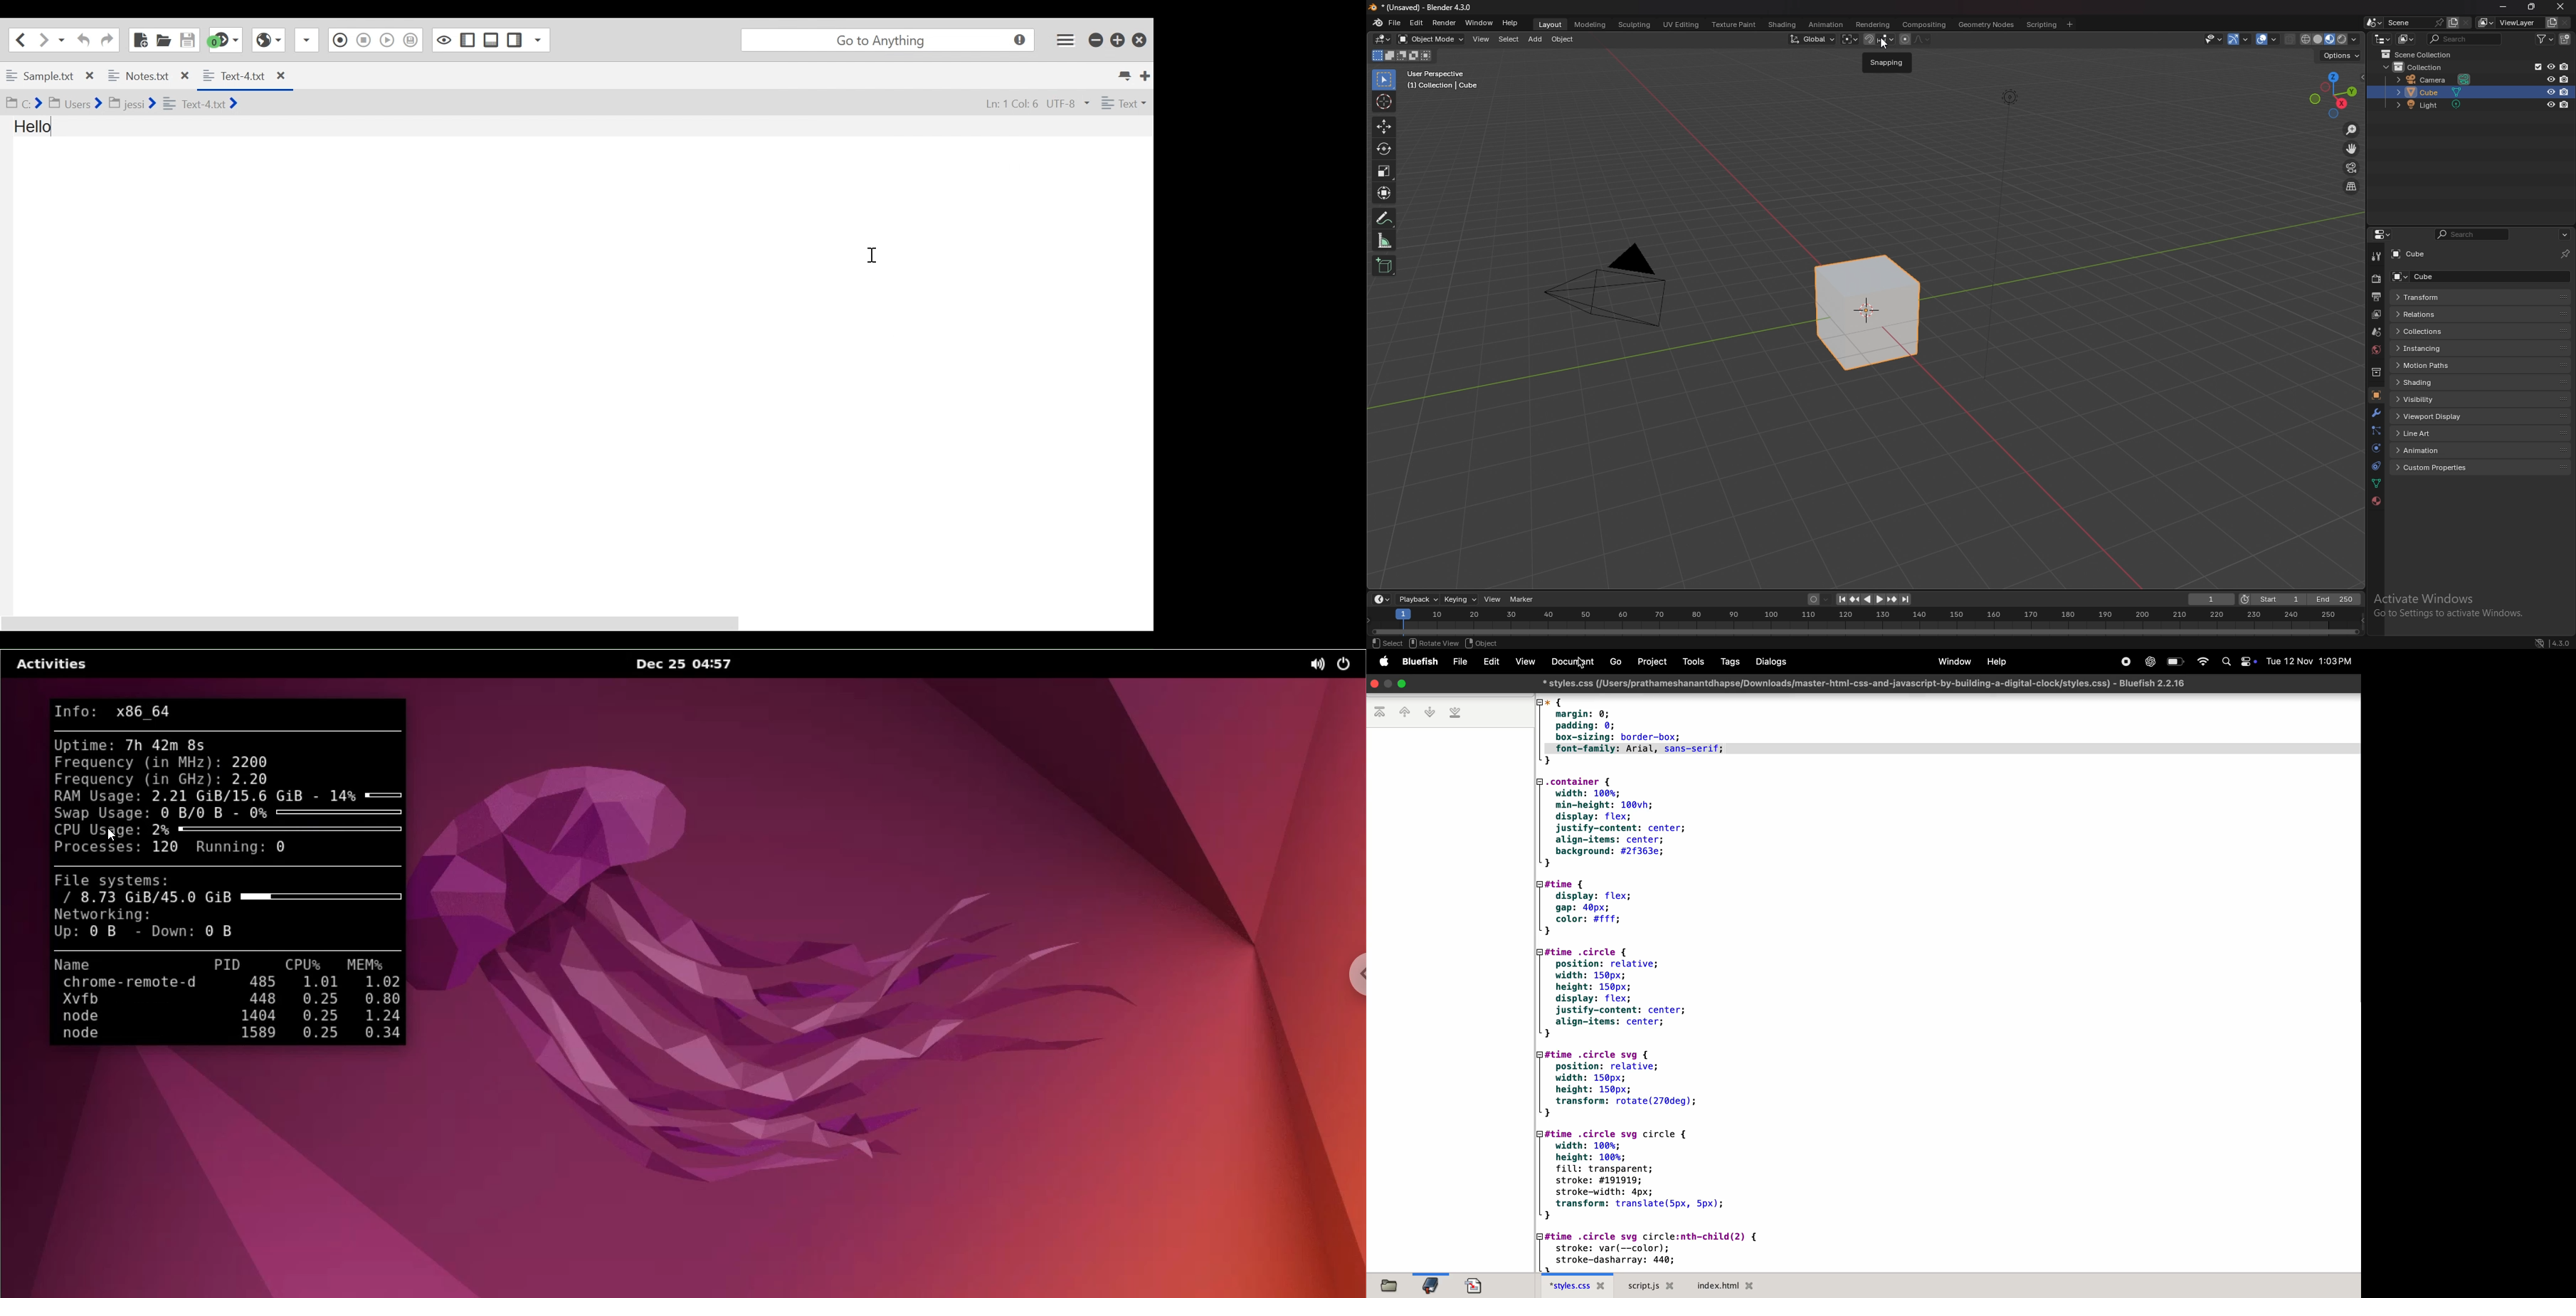 Image resolution: width=2576 pixels, height=1316 pixels. Describe the element at coordinates (1887, 44) in the screenshot. I see `cursor` at that location.